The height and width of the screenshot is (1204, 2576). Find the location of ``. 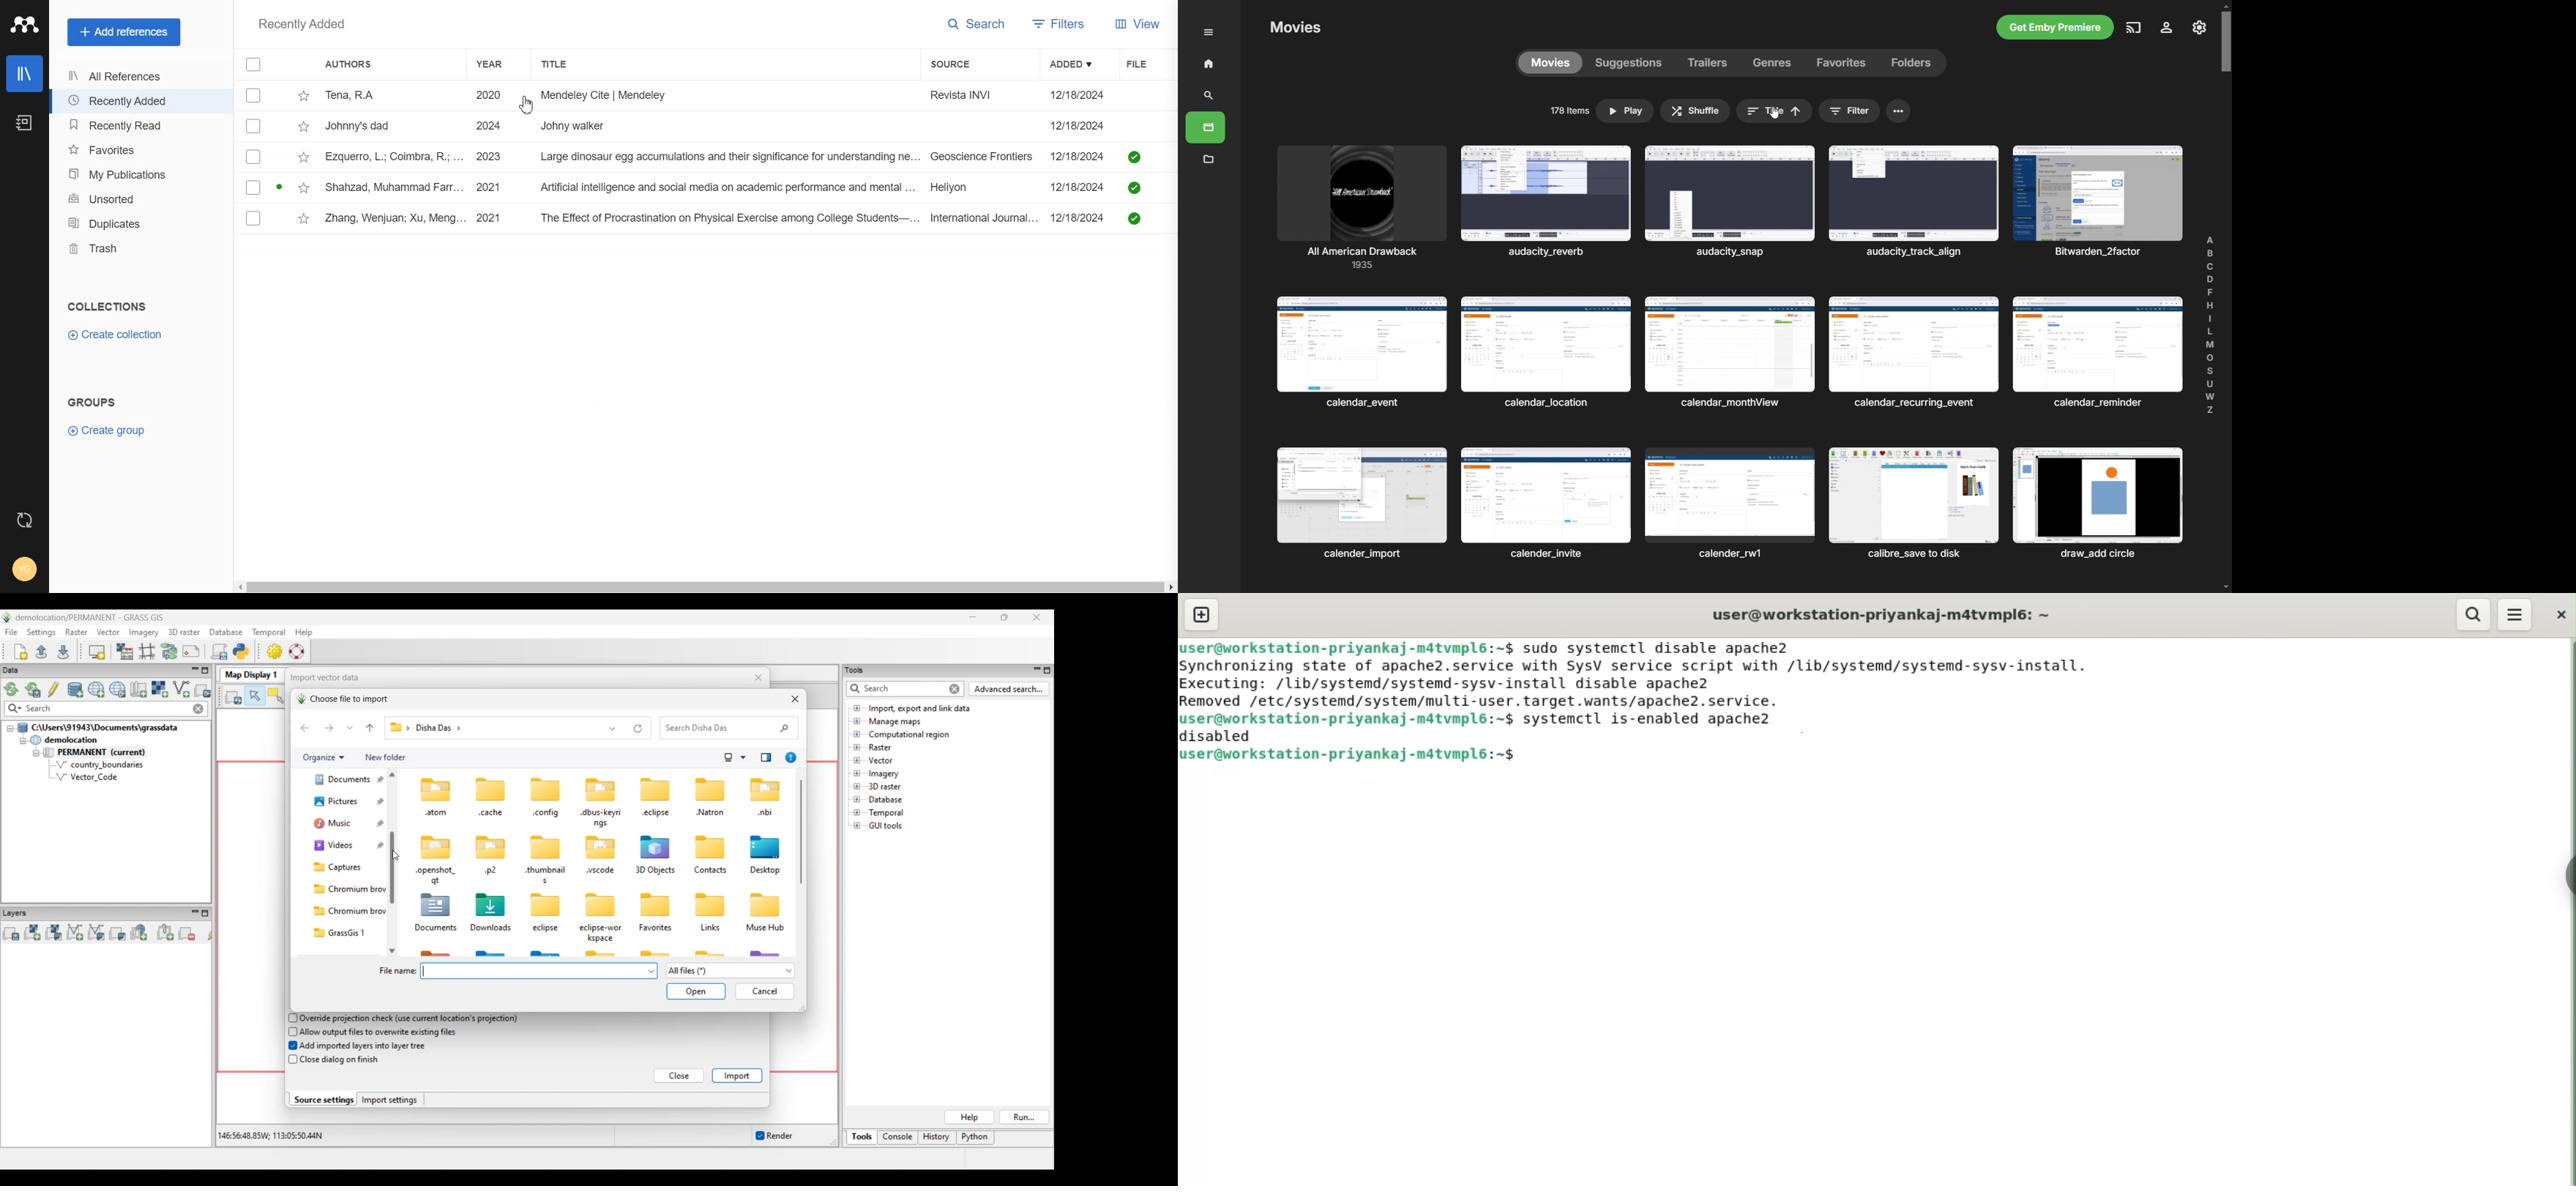

 is located at coordinates (1299, 29).